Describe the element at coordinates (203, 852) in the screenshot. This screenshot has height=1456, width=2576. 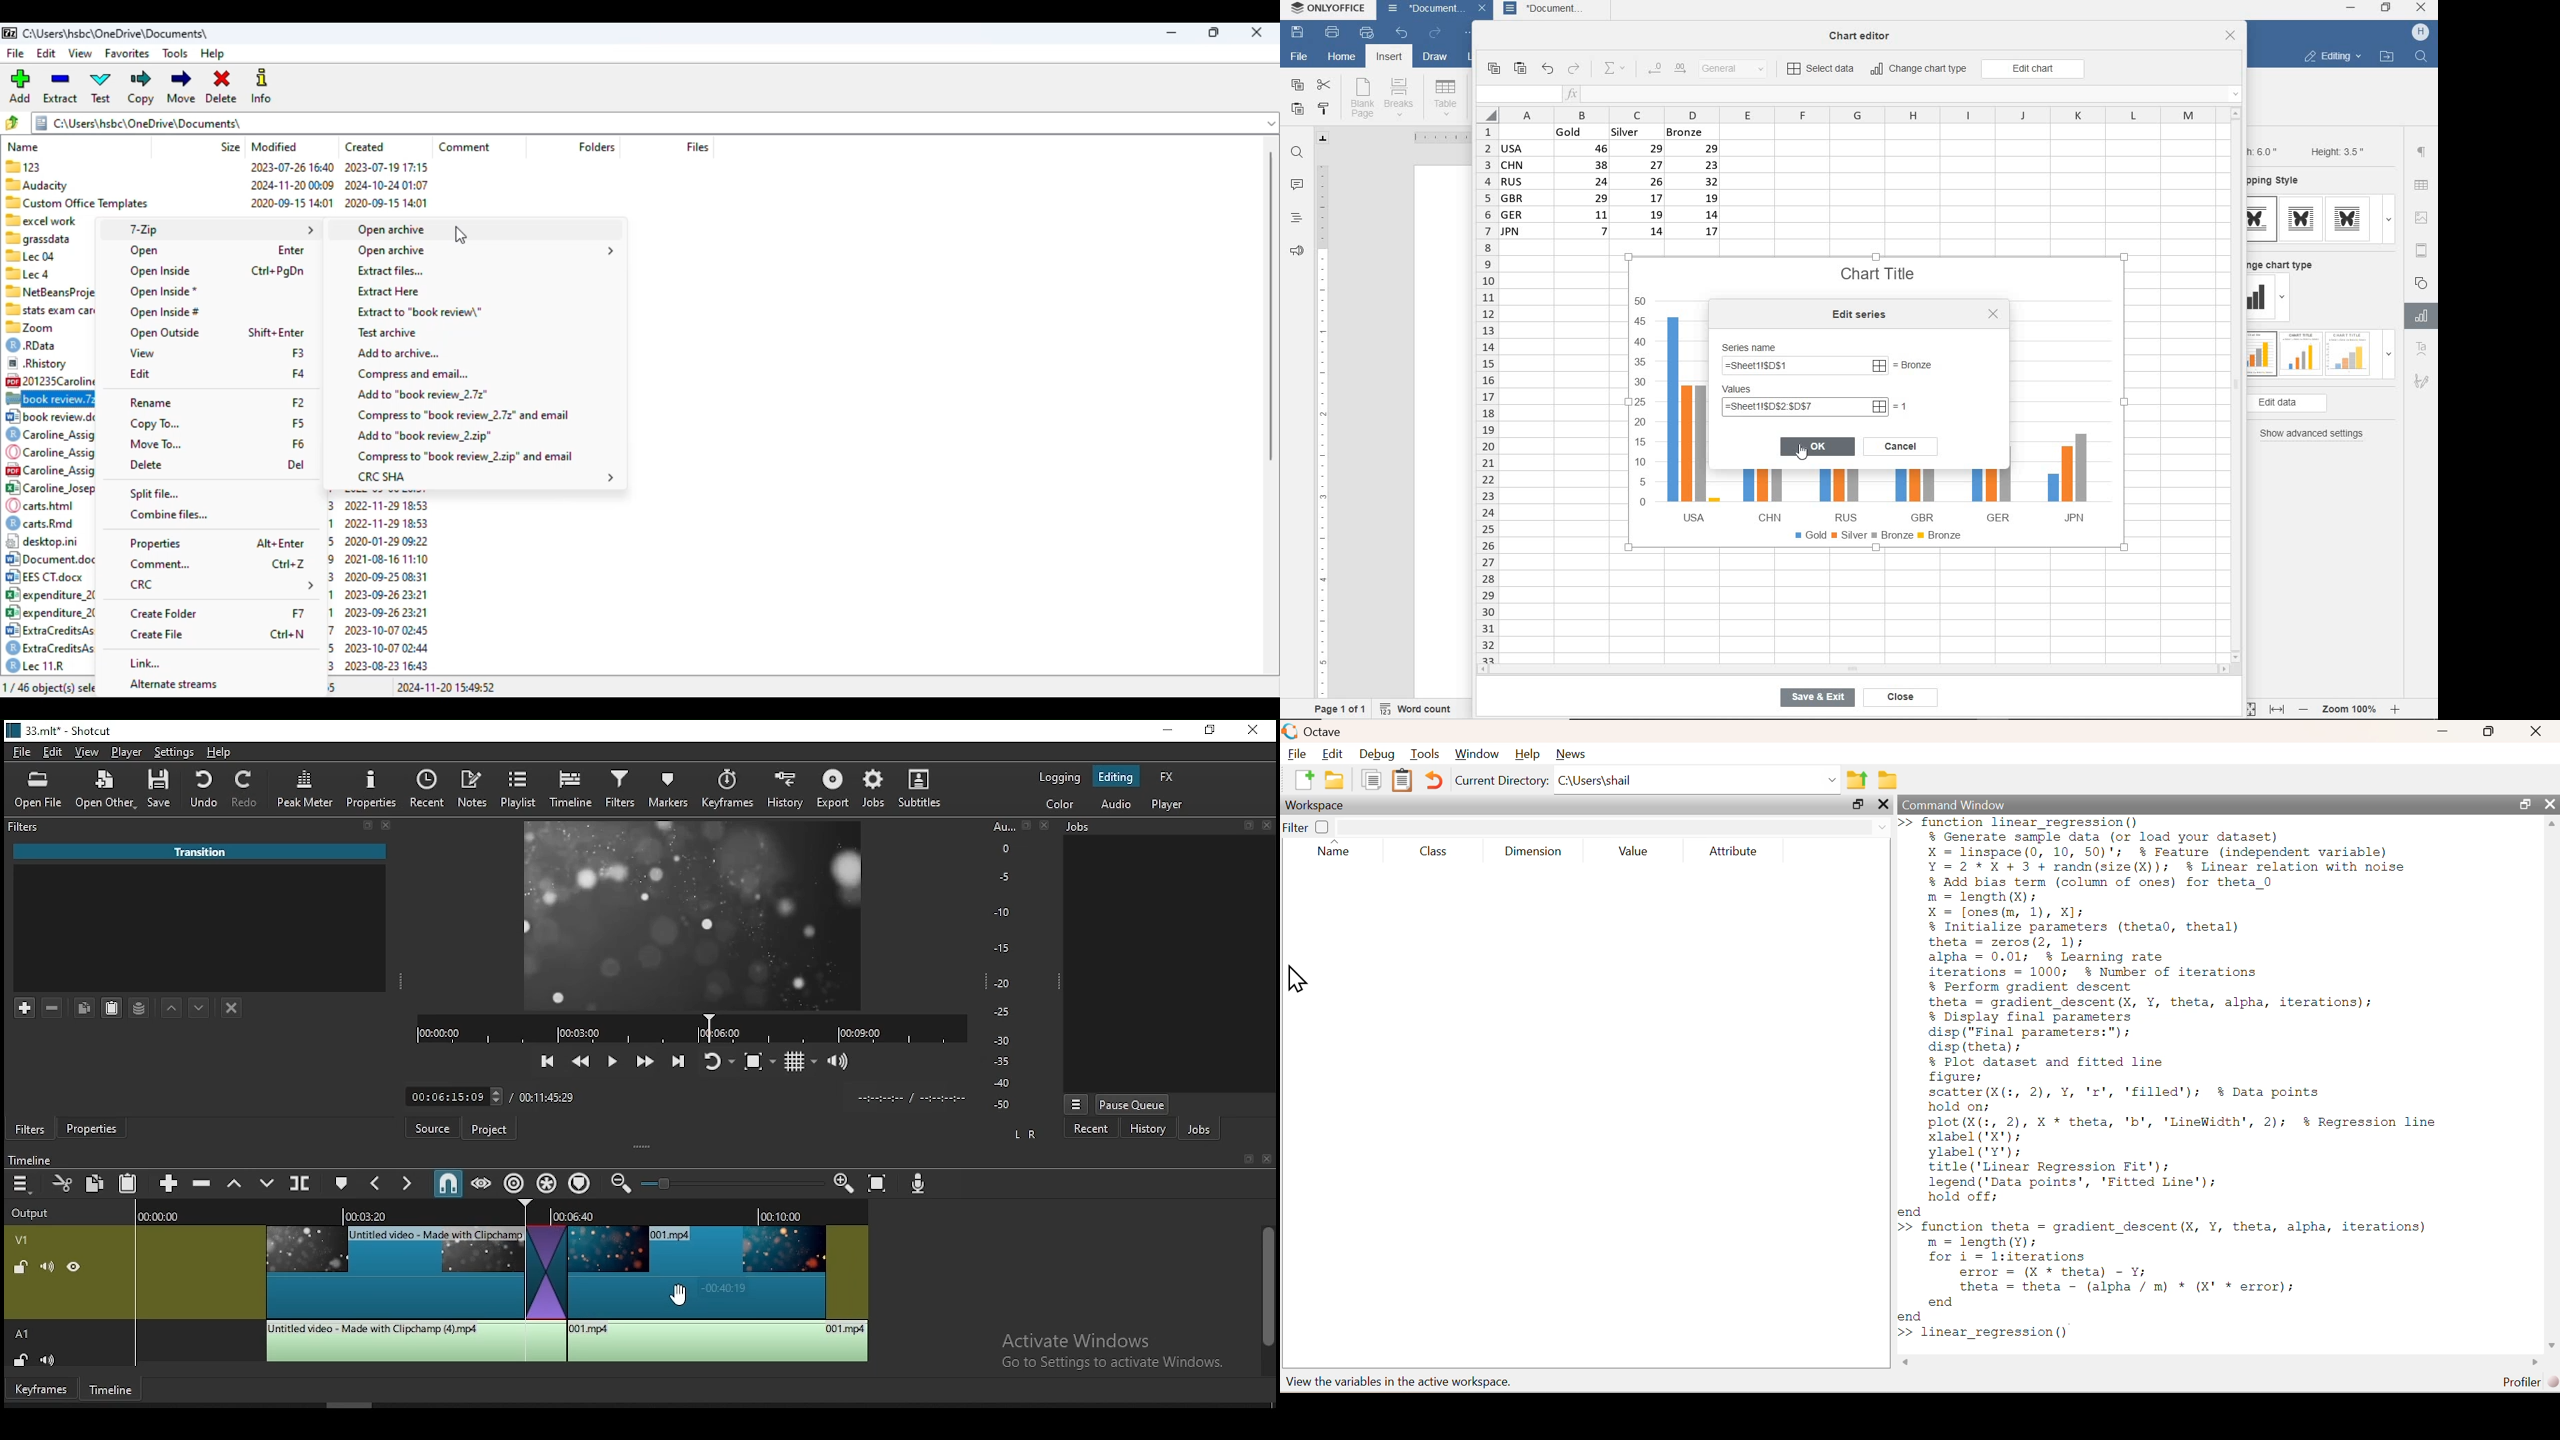
I see `001.mp4` at that location.